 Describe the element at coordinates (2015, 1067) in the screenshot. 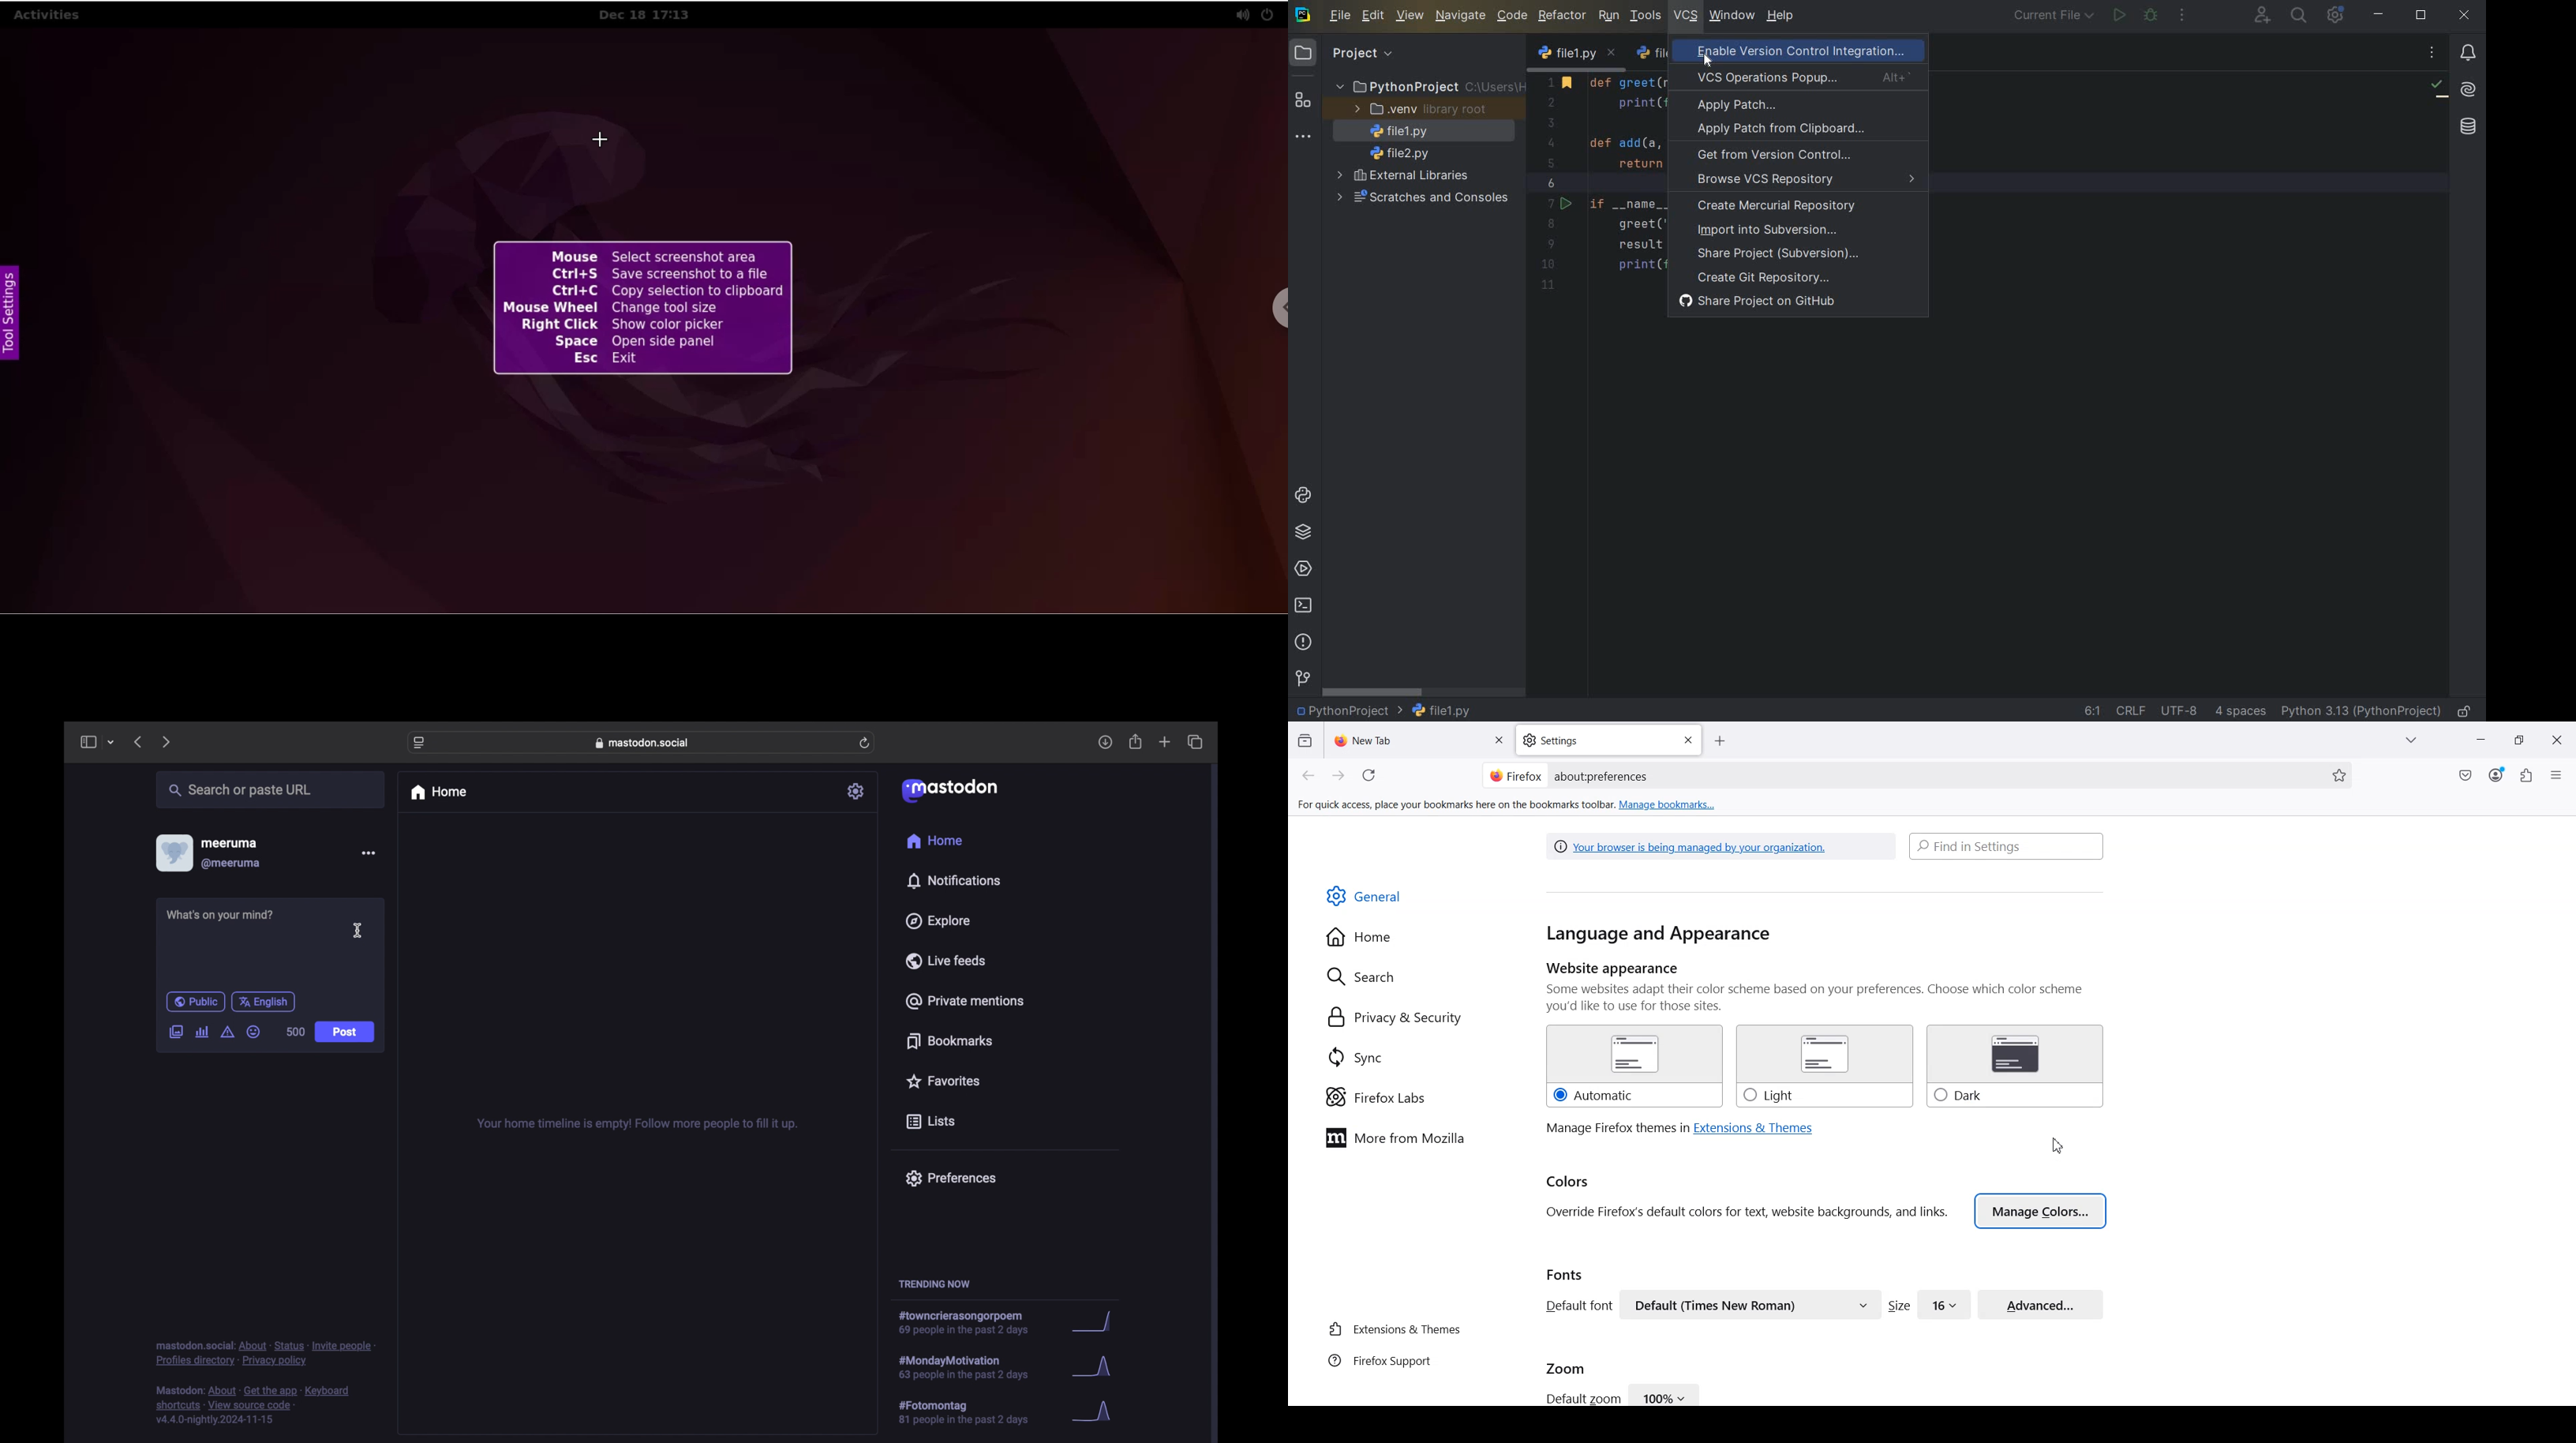

I see `O Dark` at that location.